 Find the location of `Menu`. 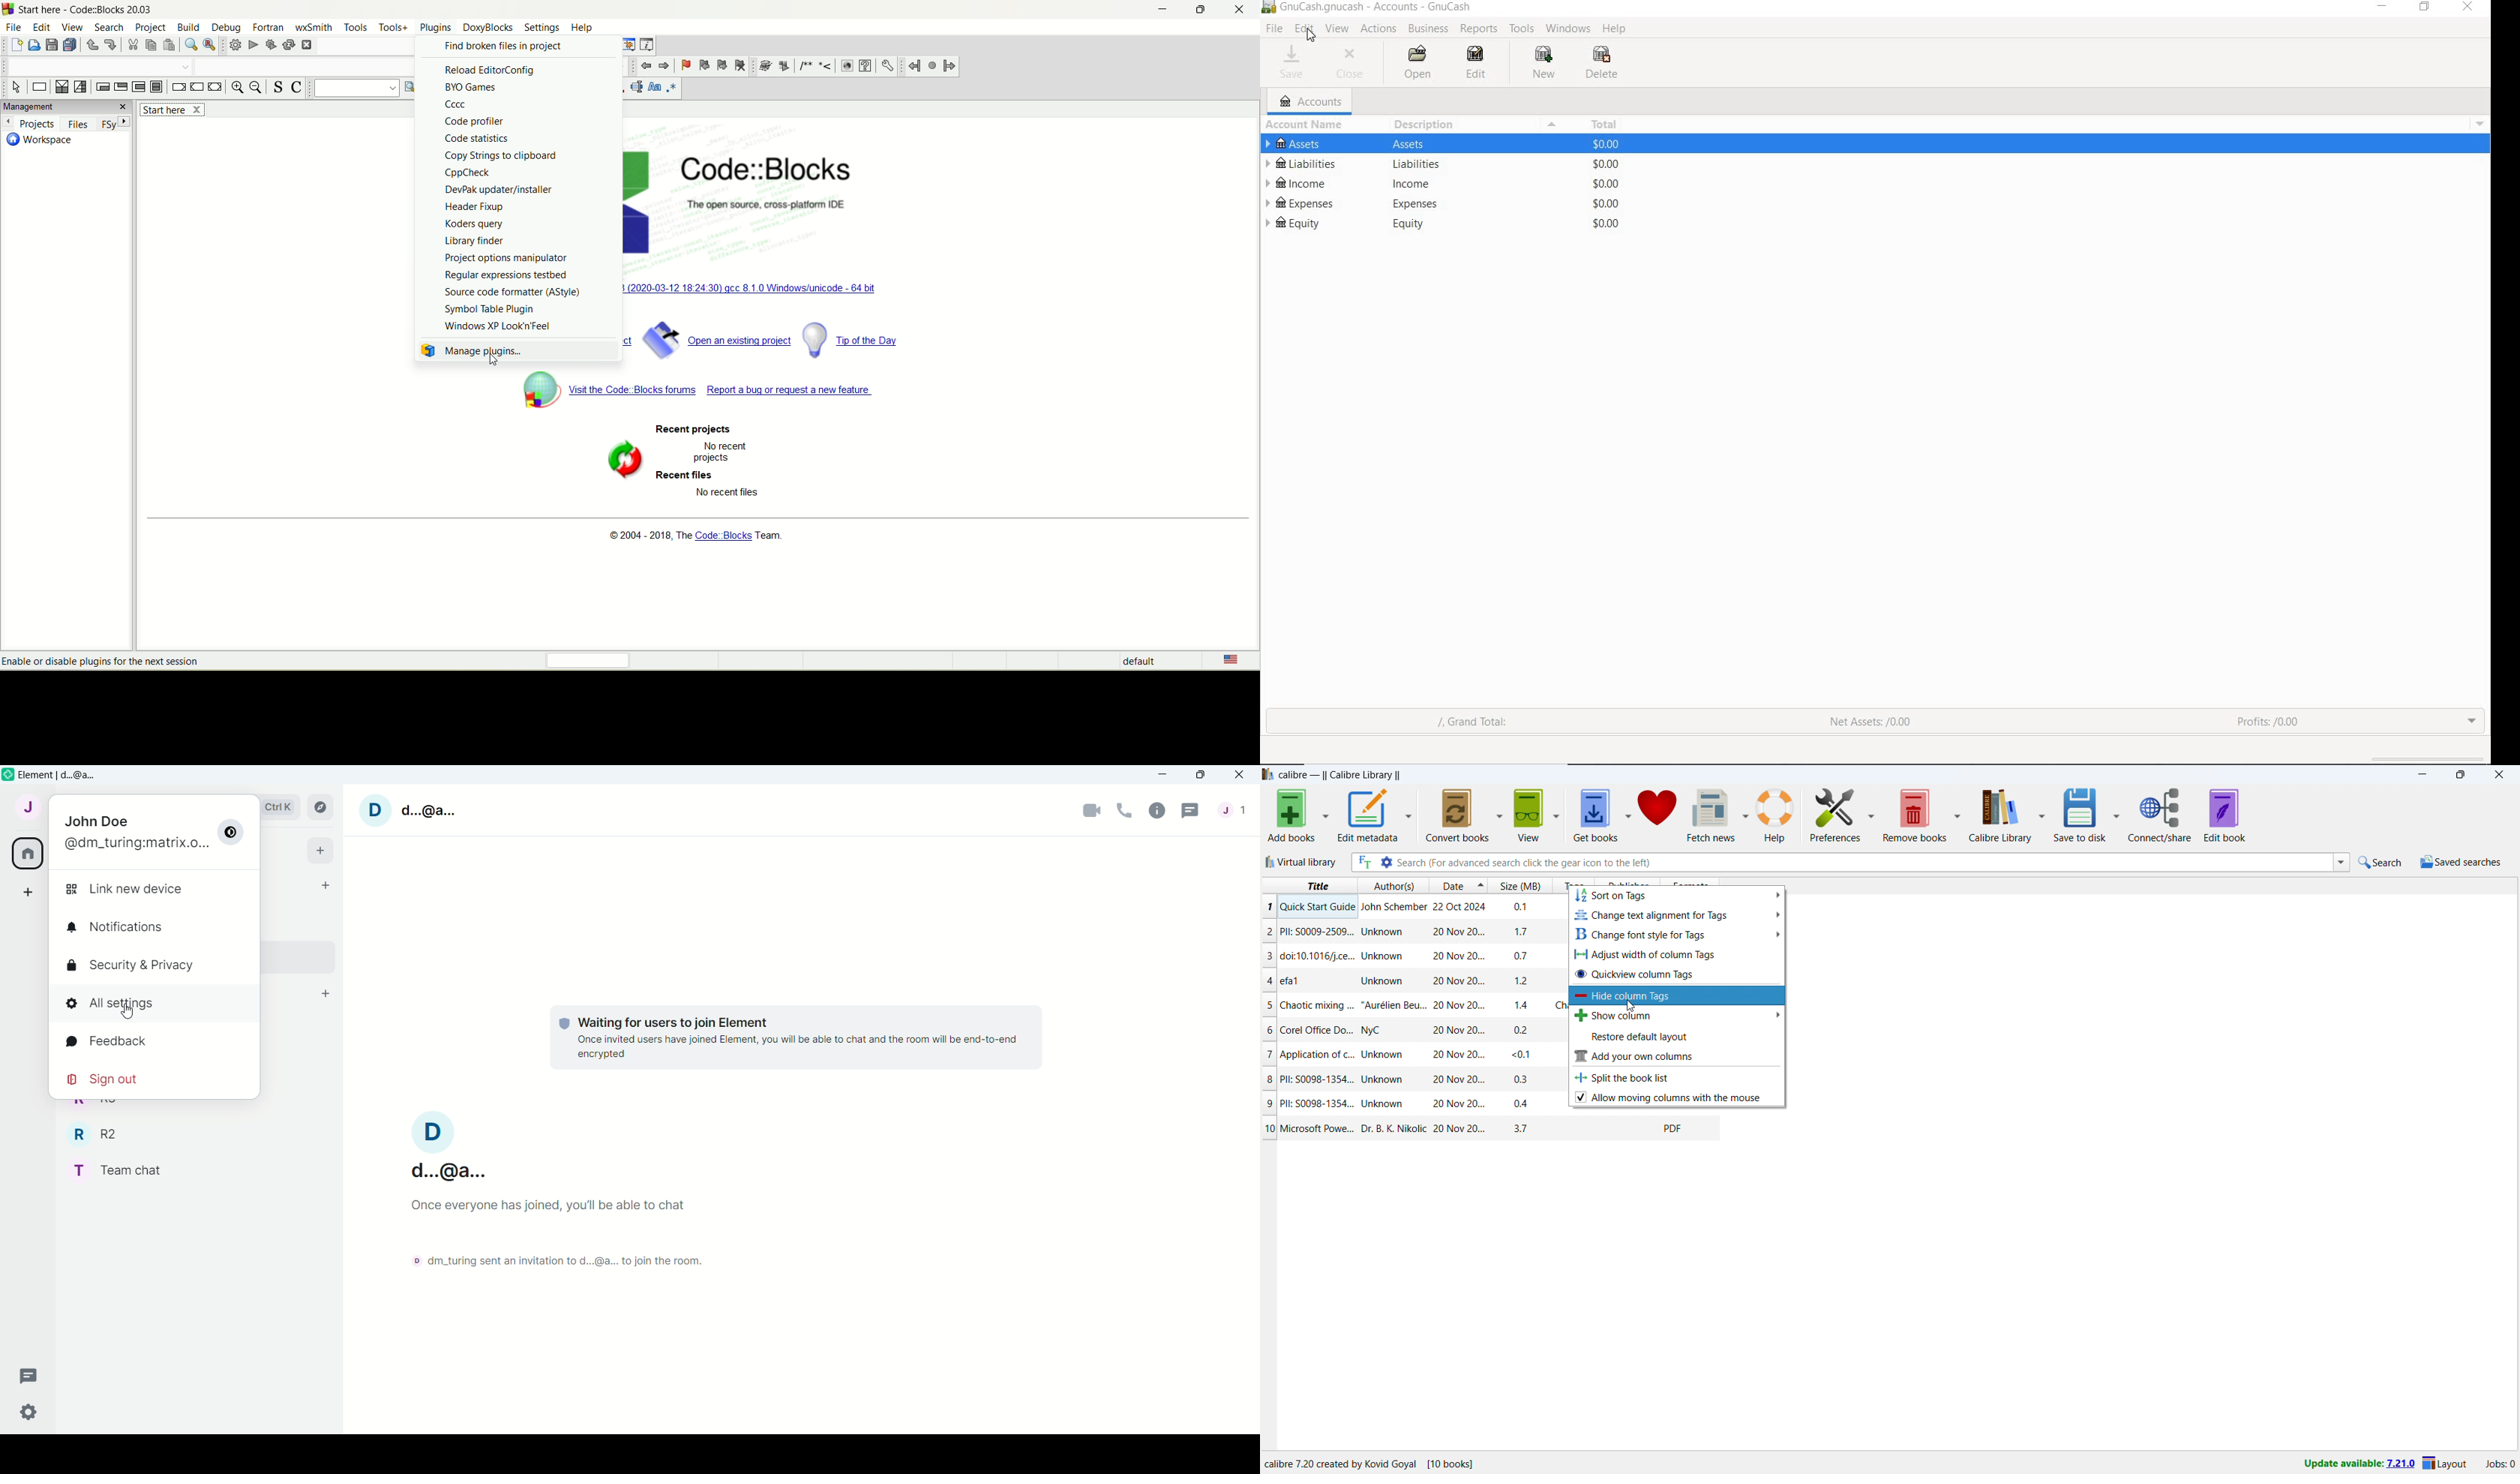

Menu is located at coordinates (1553, 124).